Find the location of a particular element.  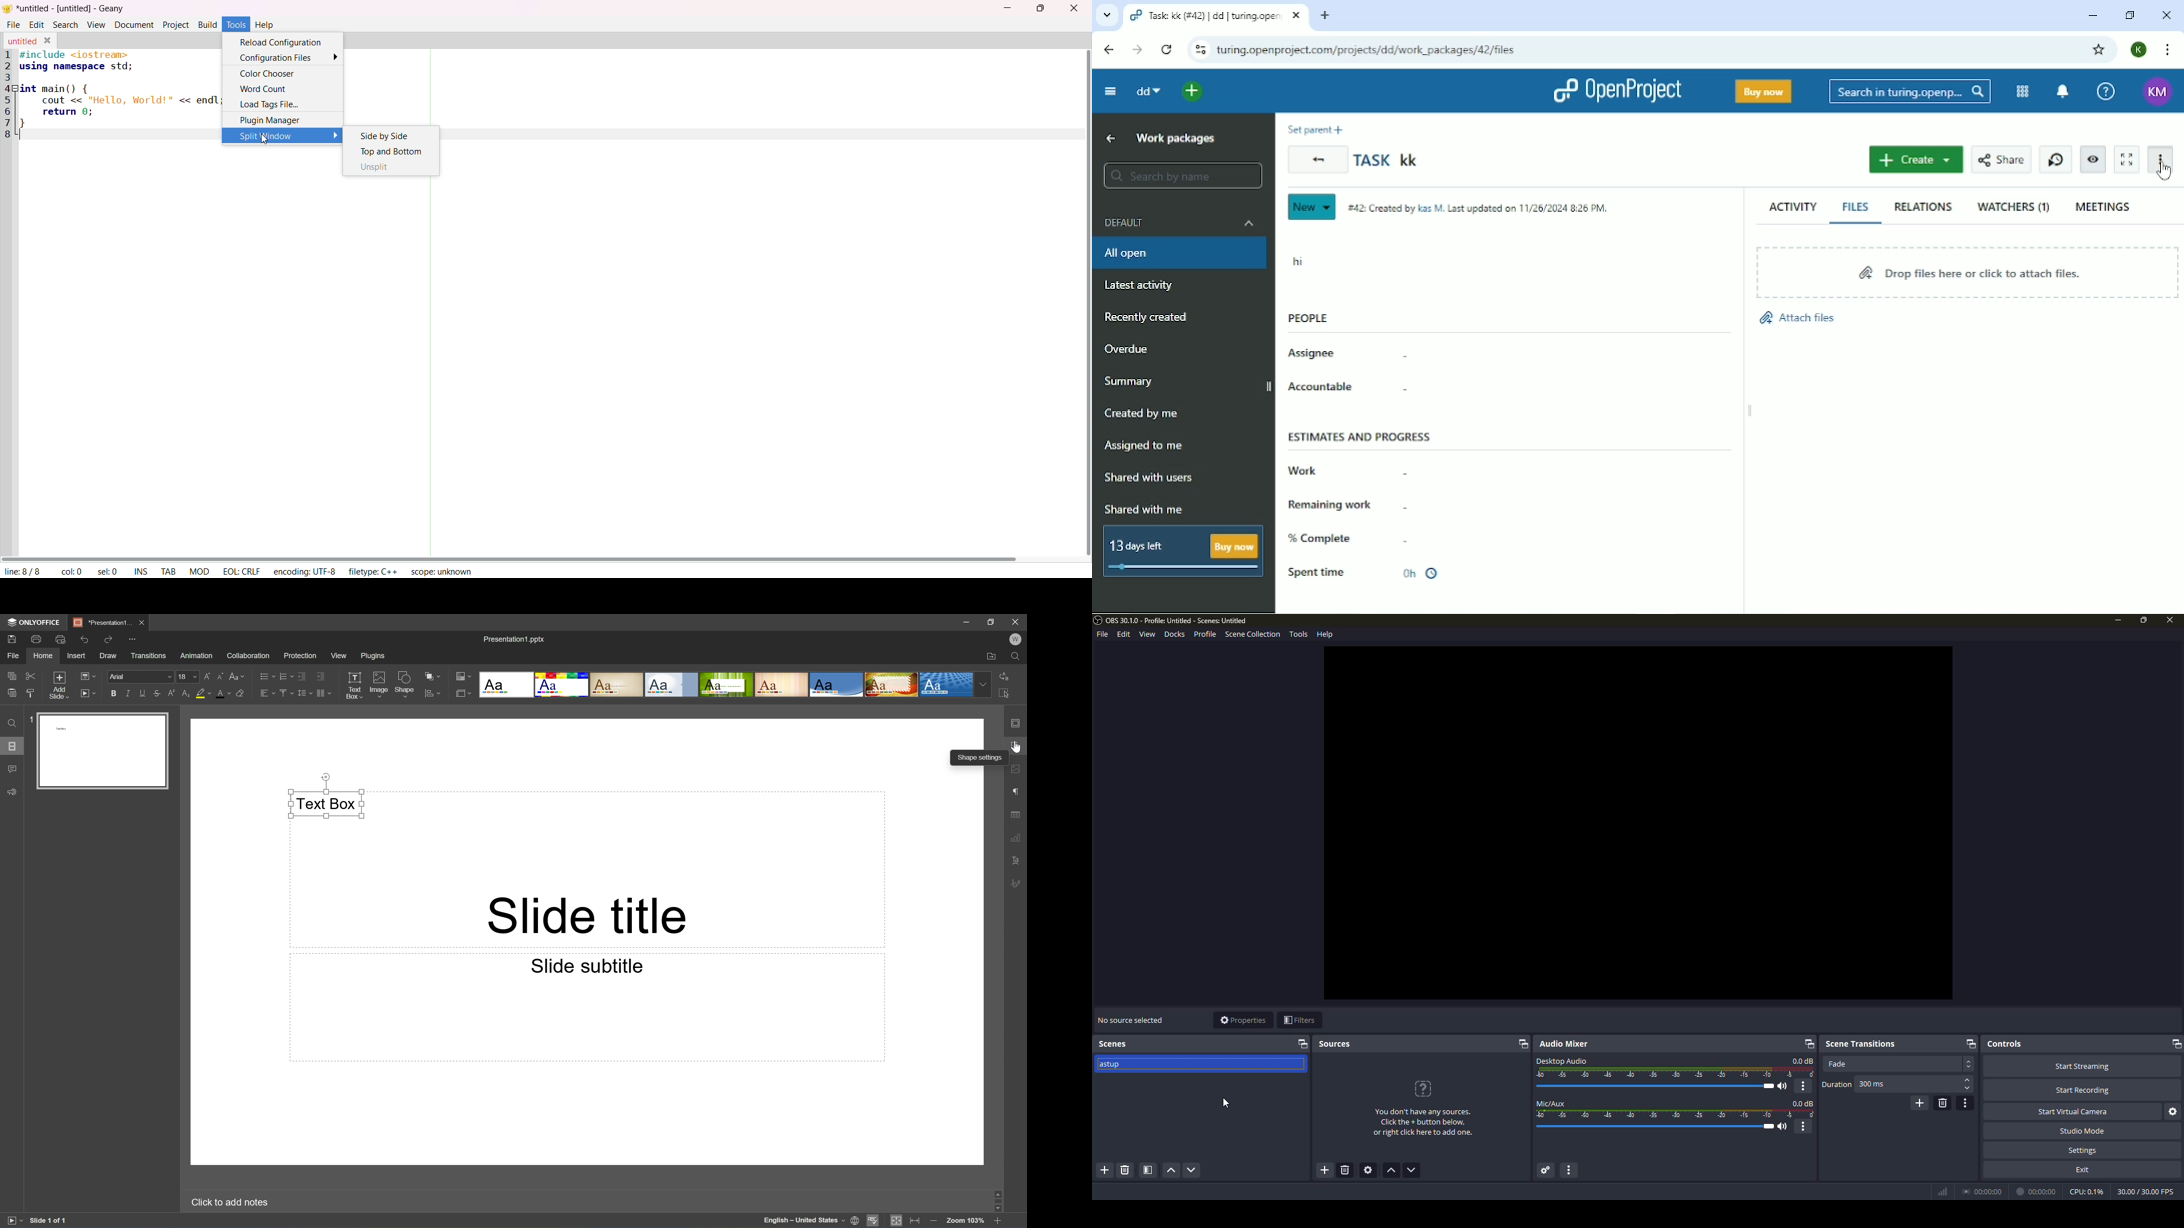

volume is located at coordinates (1659, 1087).